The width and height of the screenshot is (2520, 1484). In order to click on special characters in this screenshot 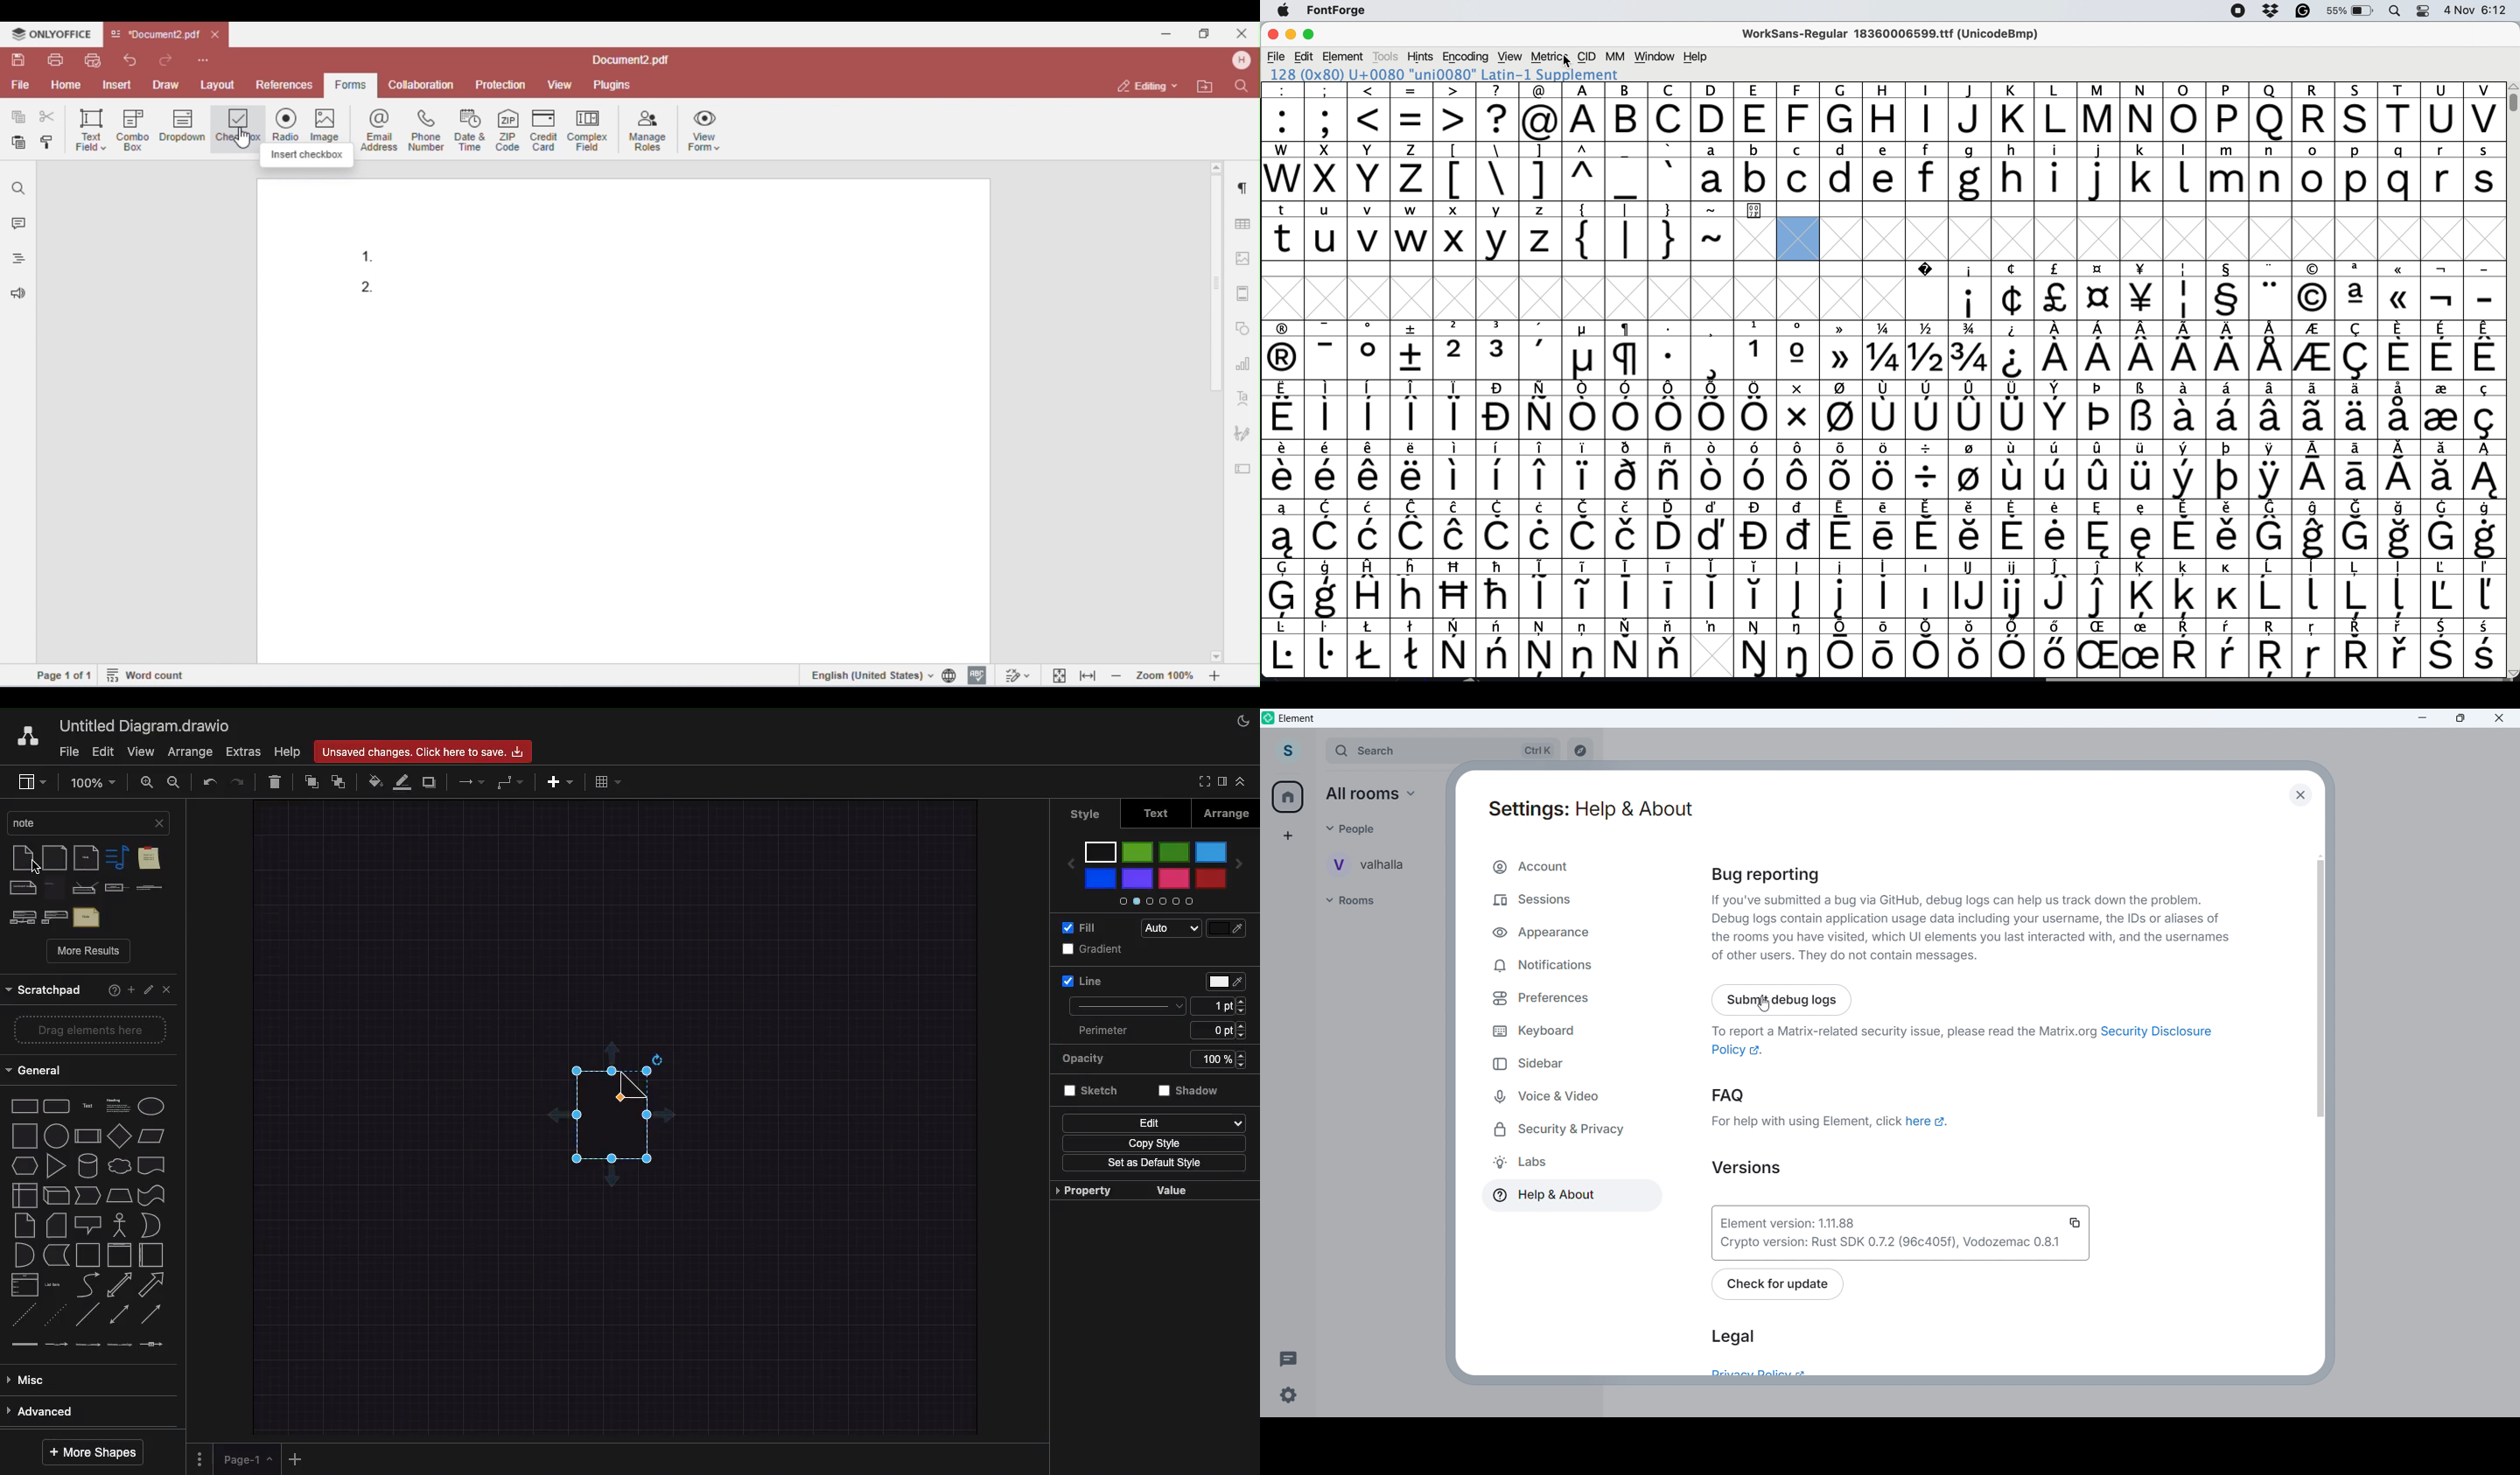, I will do `click(1883, 477)`.